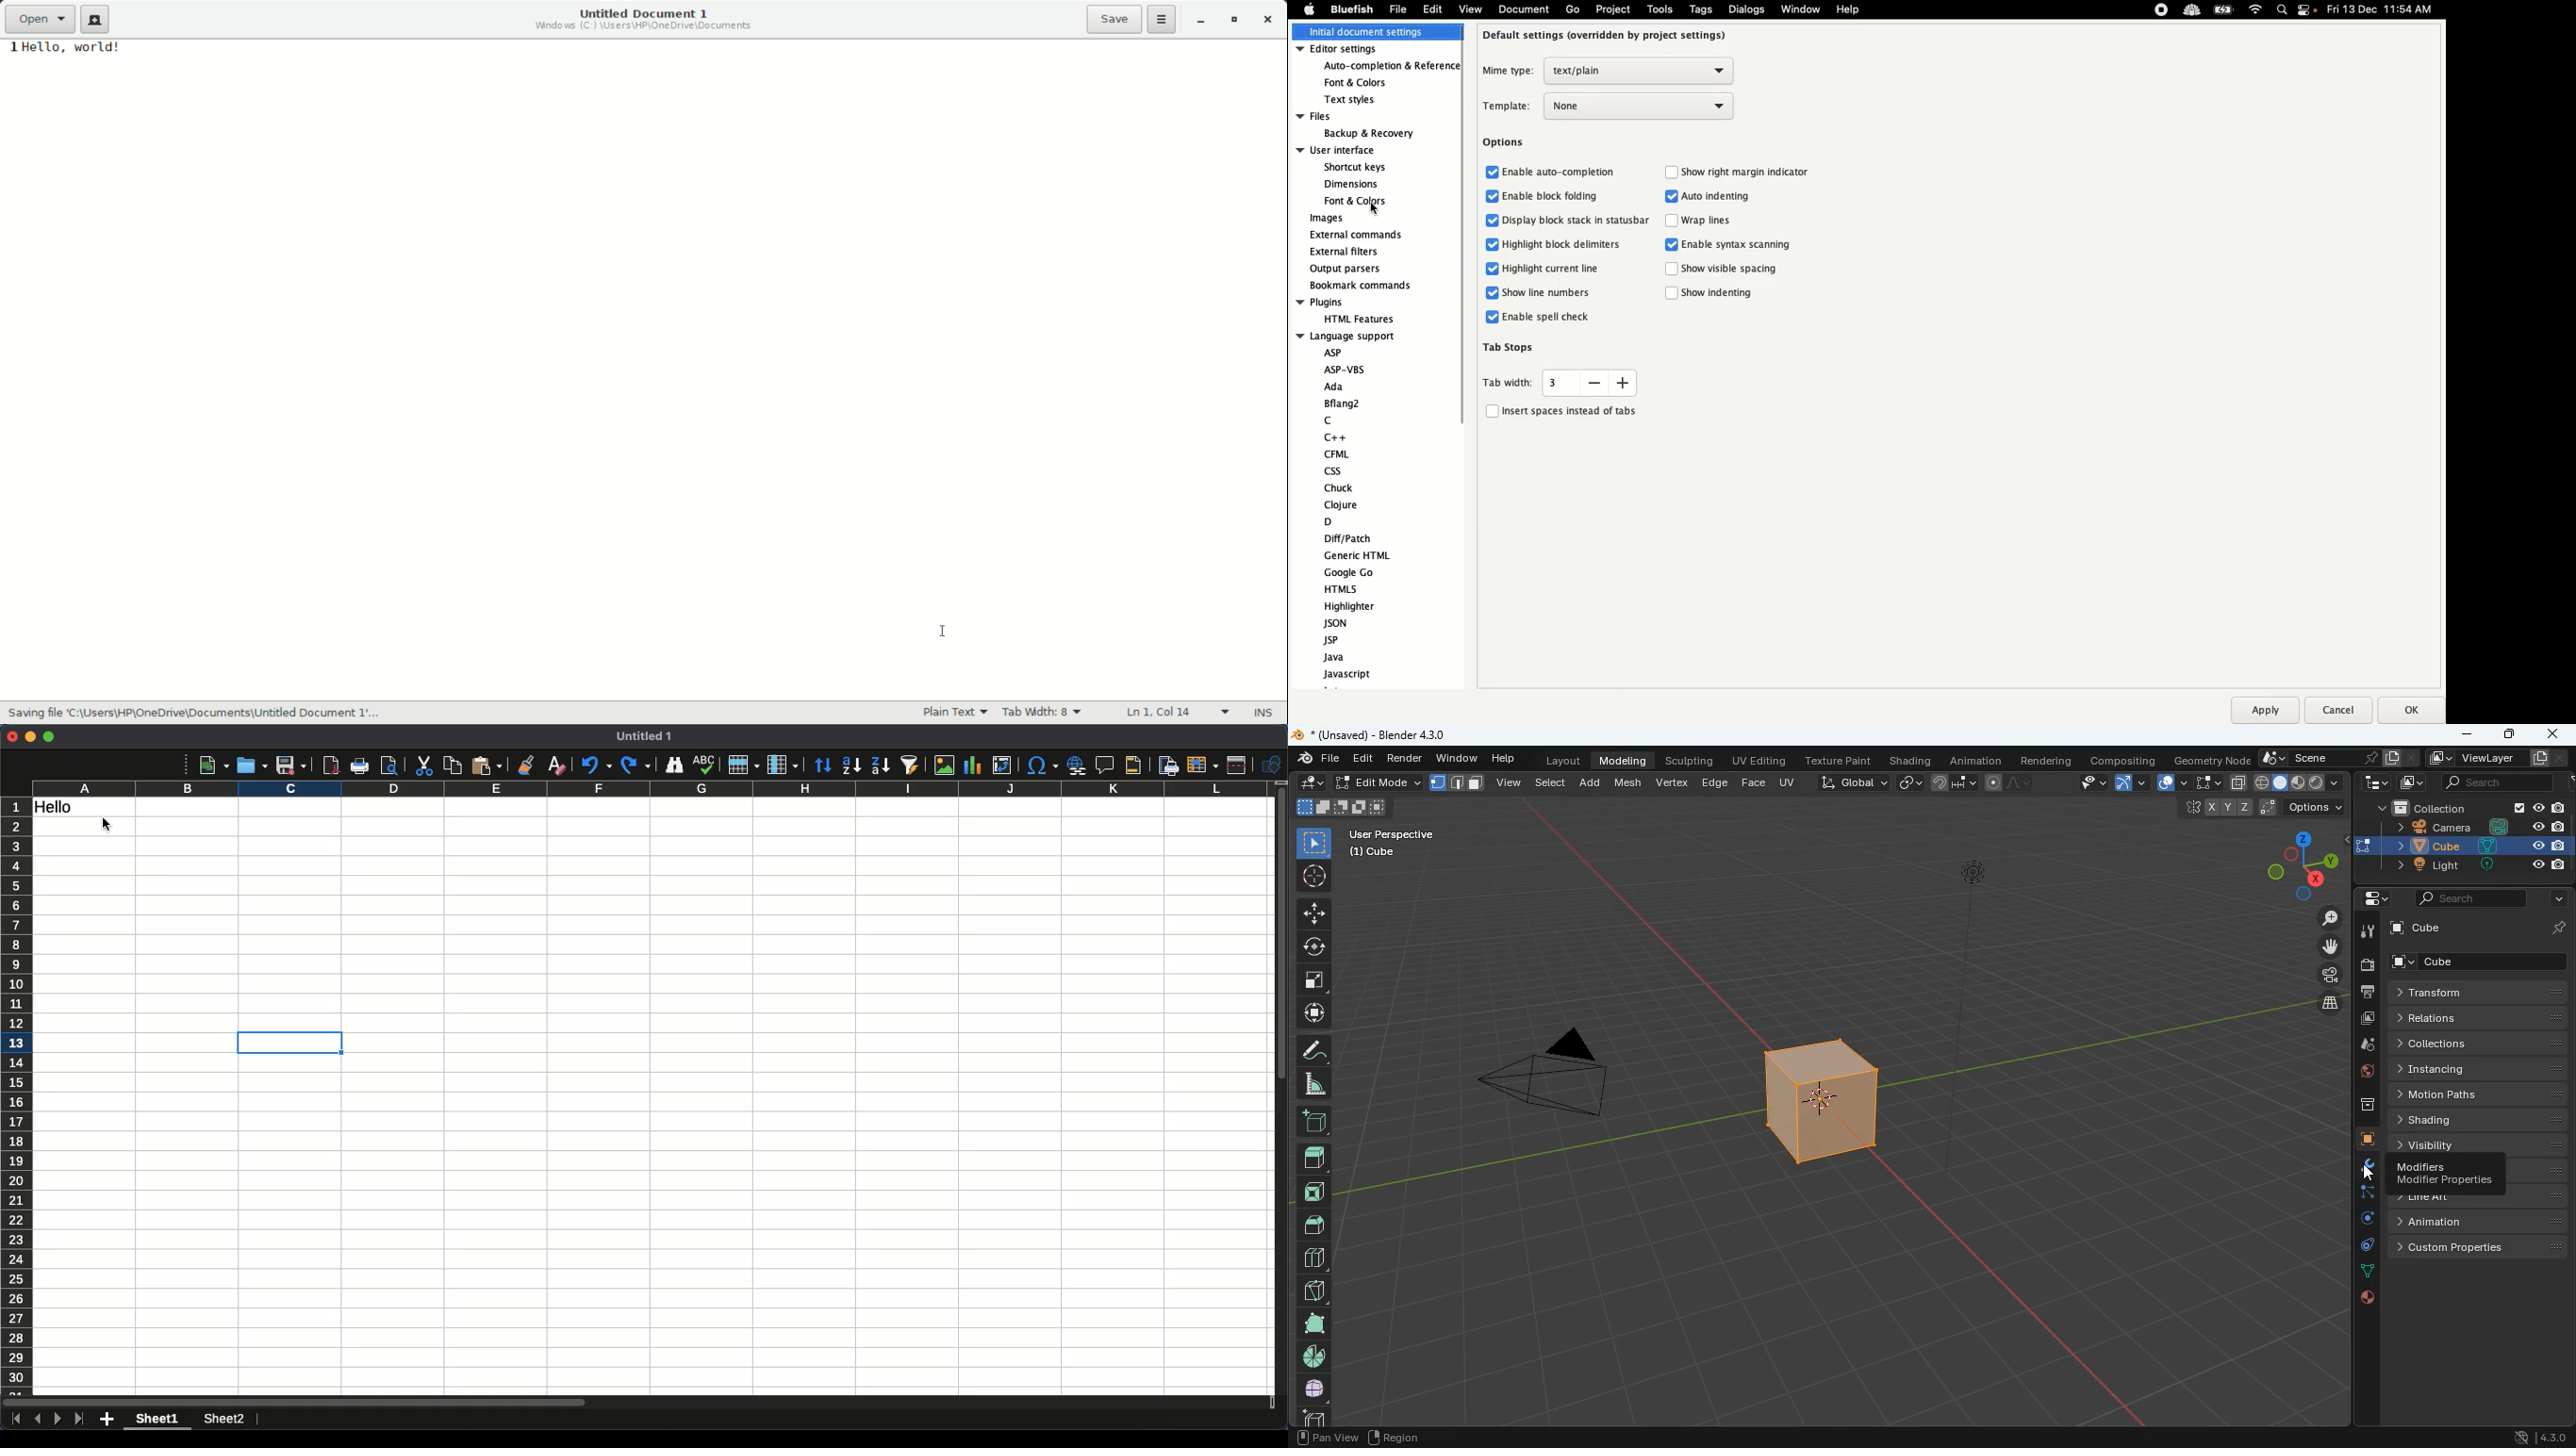 This screenshot has width=2576, height=1456. Describe the element at coordinates (1554, 782) in the screenshot. I see `select` at that location.